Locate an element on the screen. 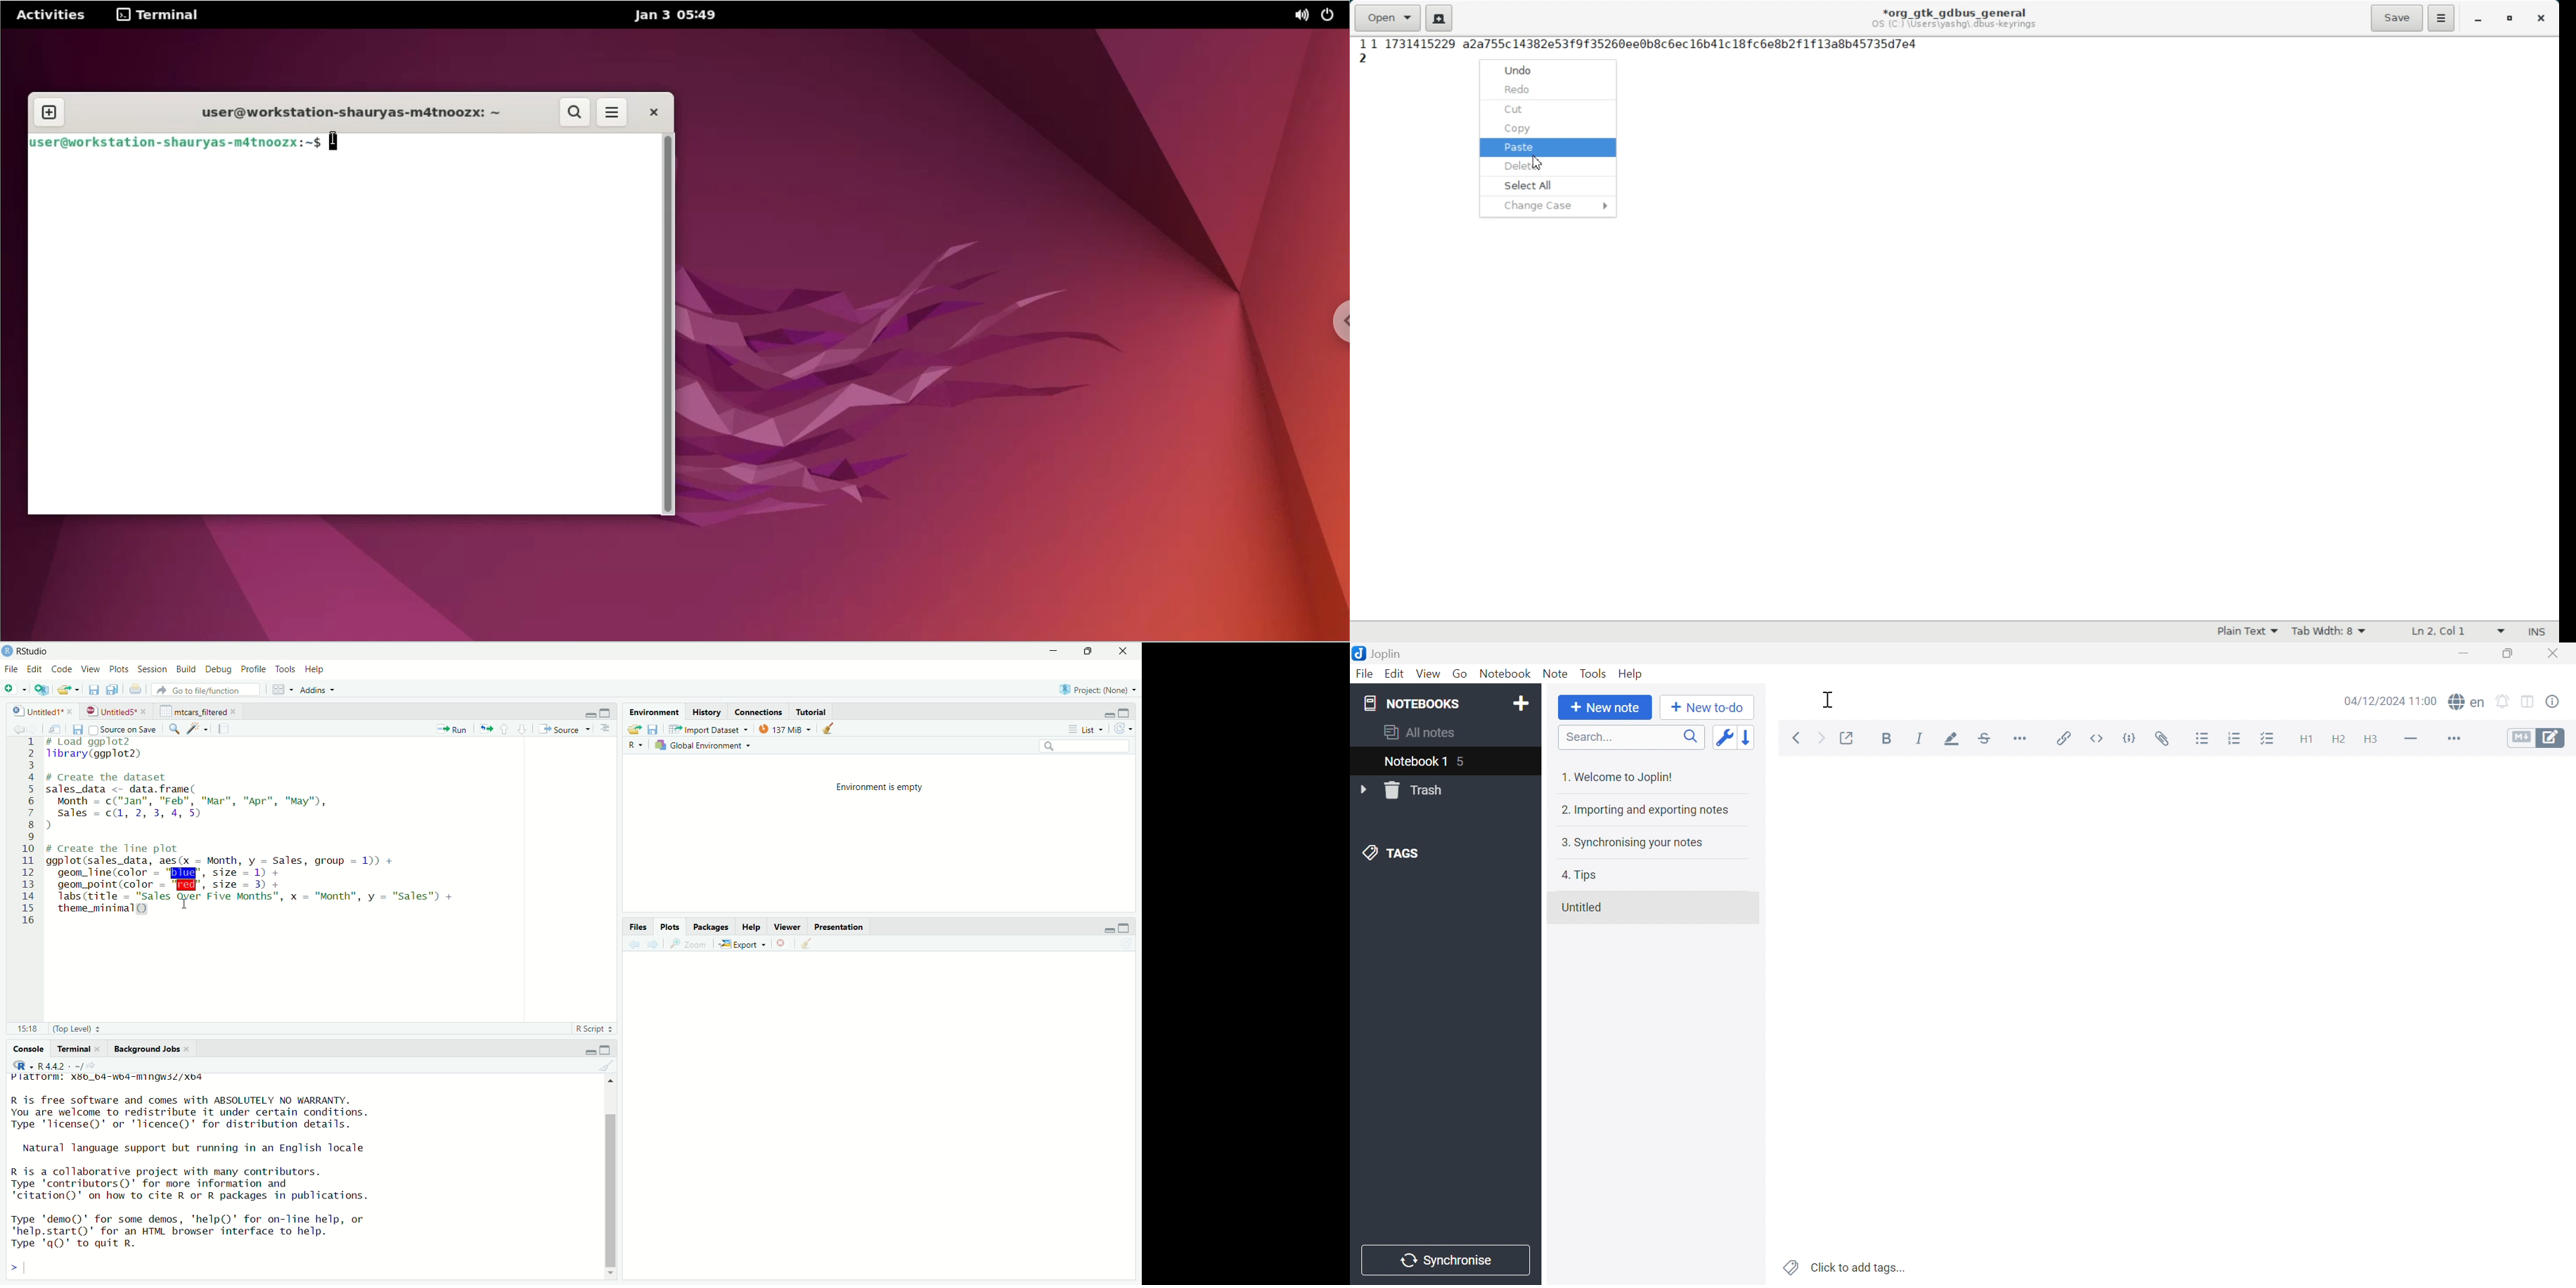 This screenshot has height=1288, width=2576. minimize is located at coordinates (1108, 930).